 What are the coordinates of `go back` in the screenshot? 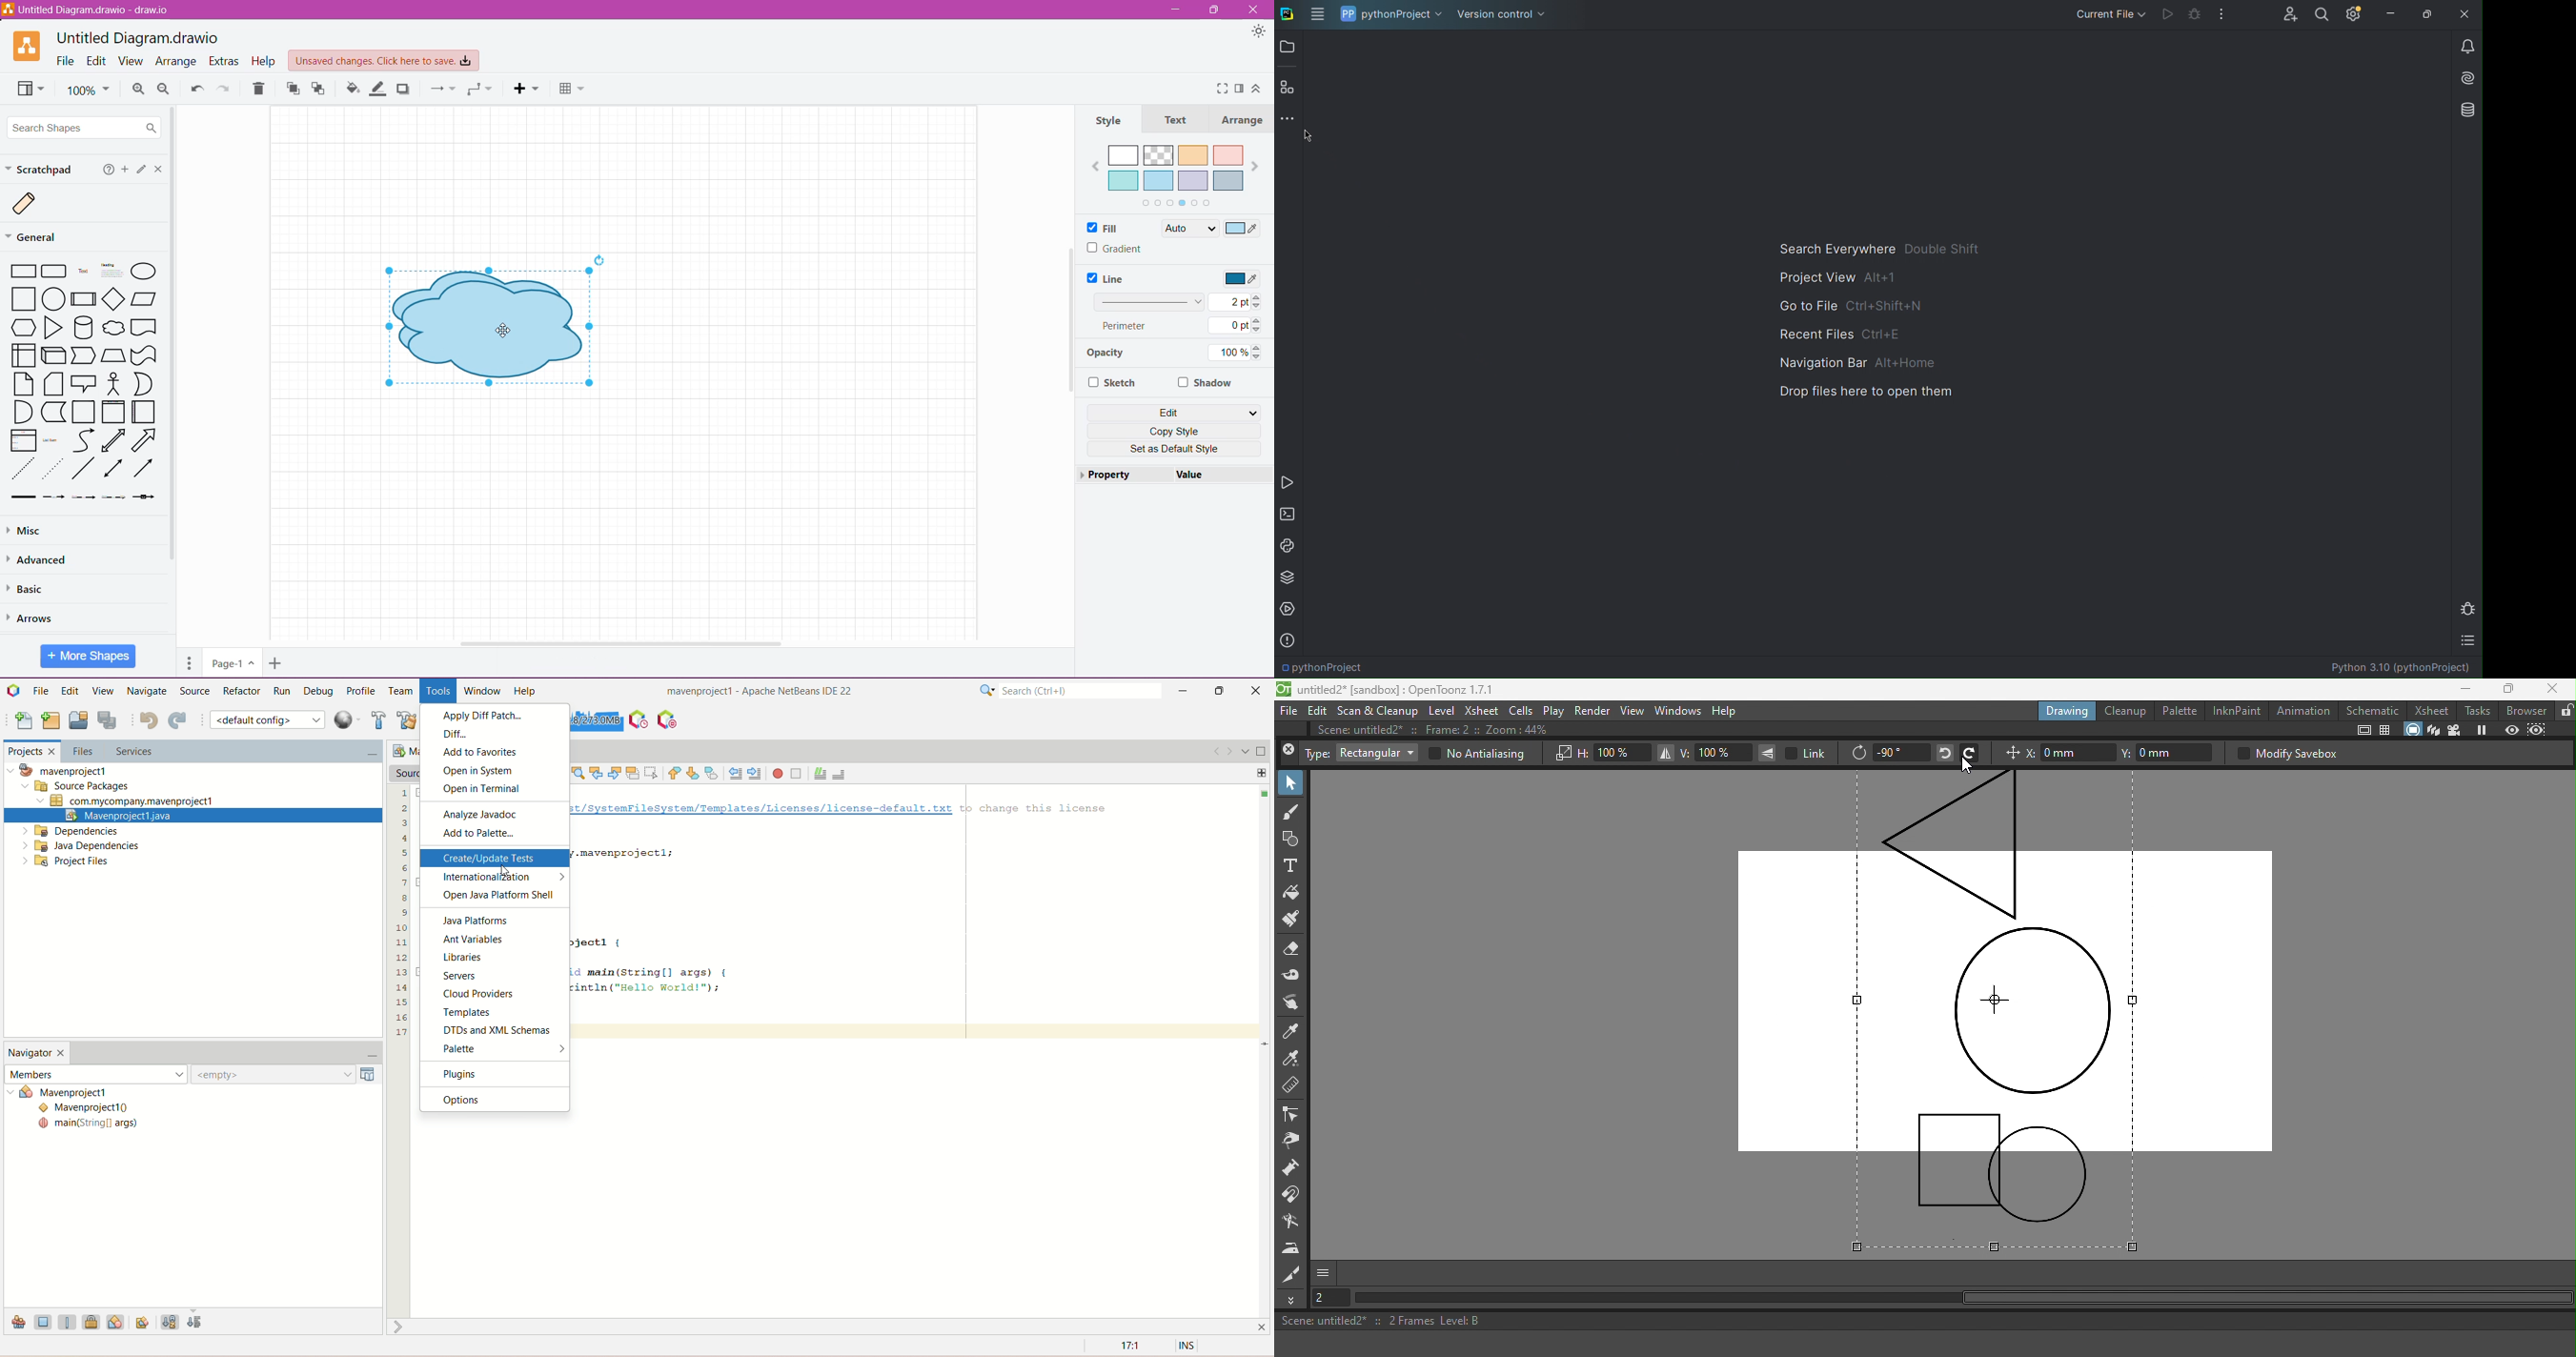 It's located at (1213, 751).